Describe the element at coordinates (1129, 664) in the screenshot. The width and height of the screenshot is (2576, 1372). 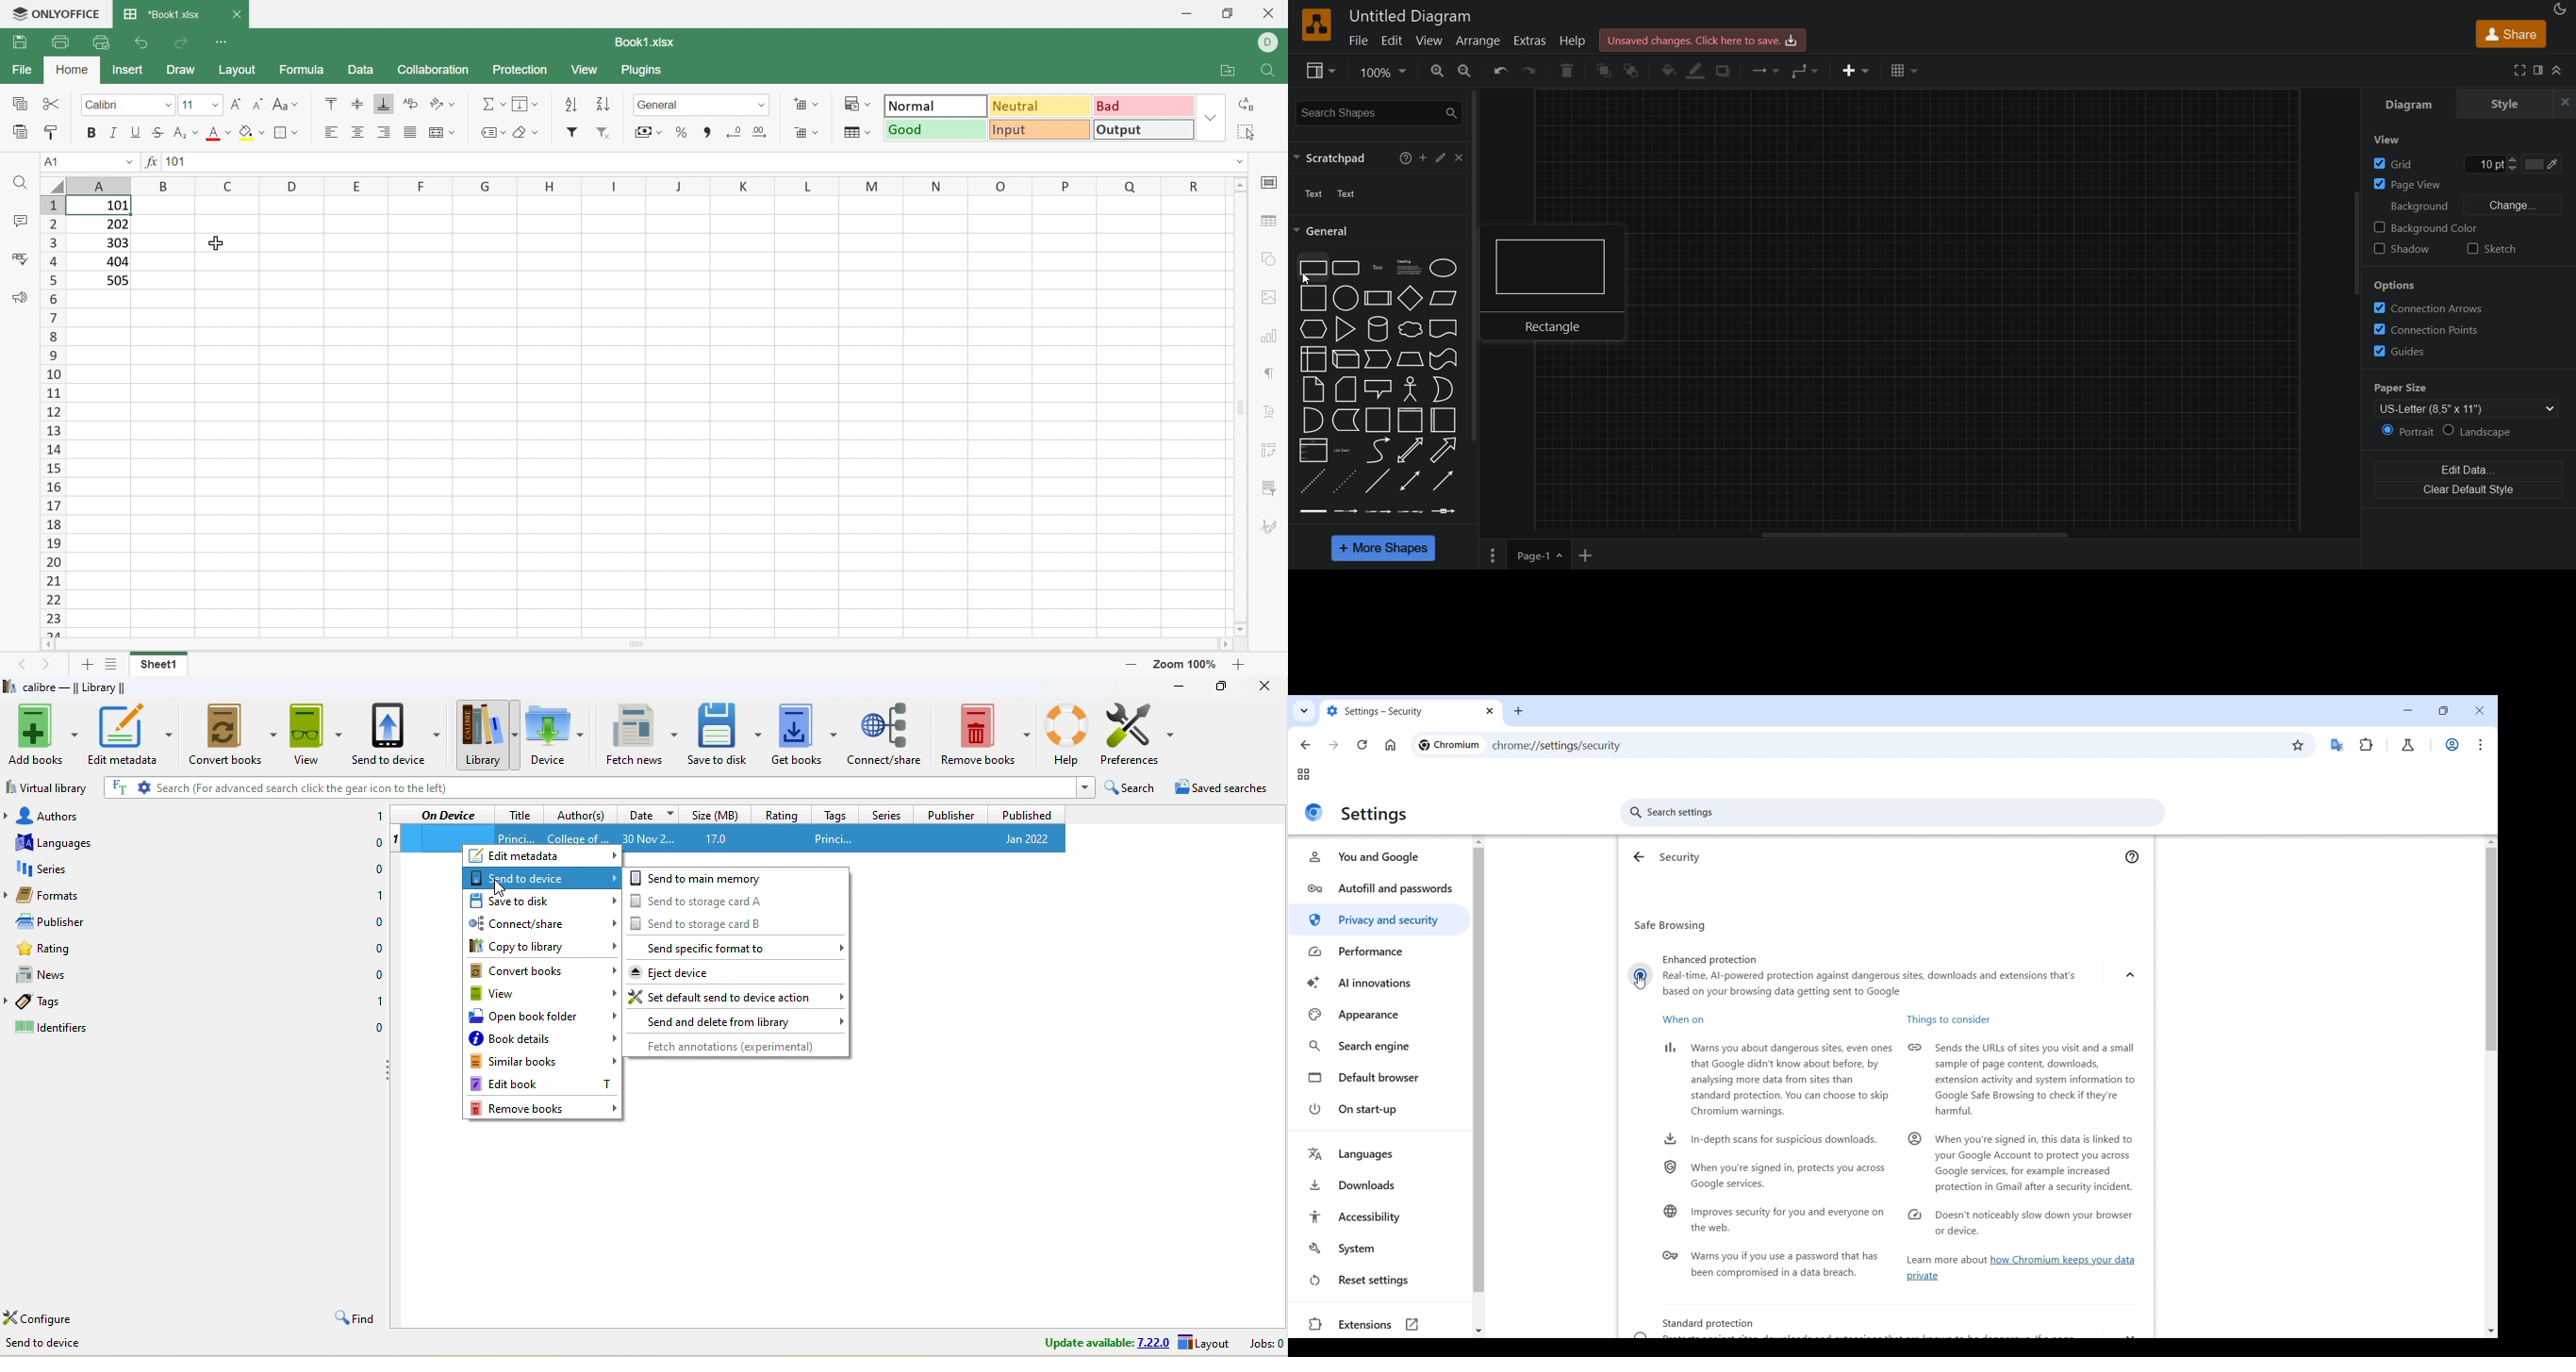
I see `Zoom out` at that location.